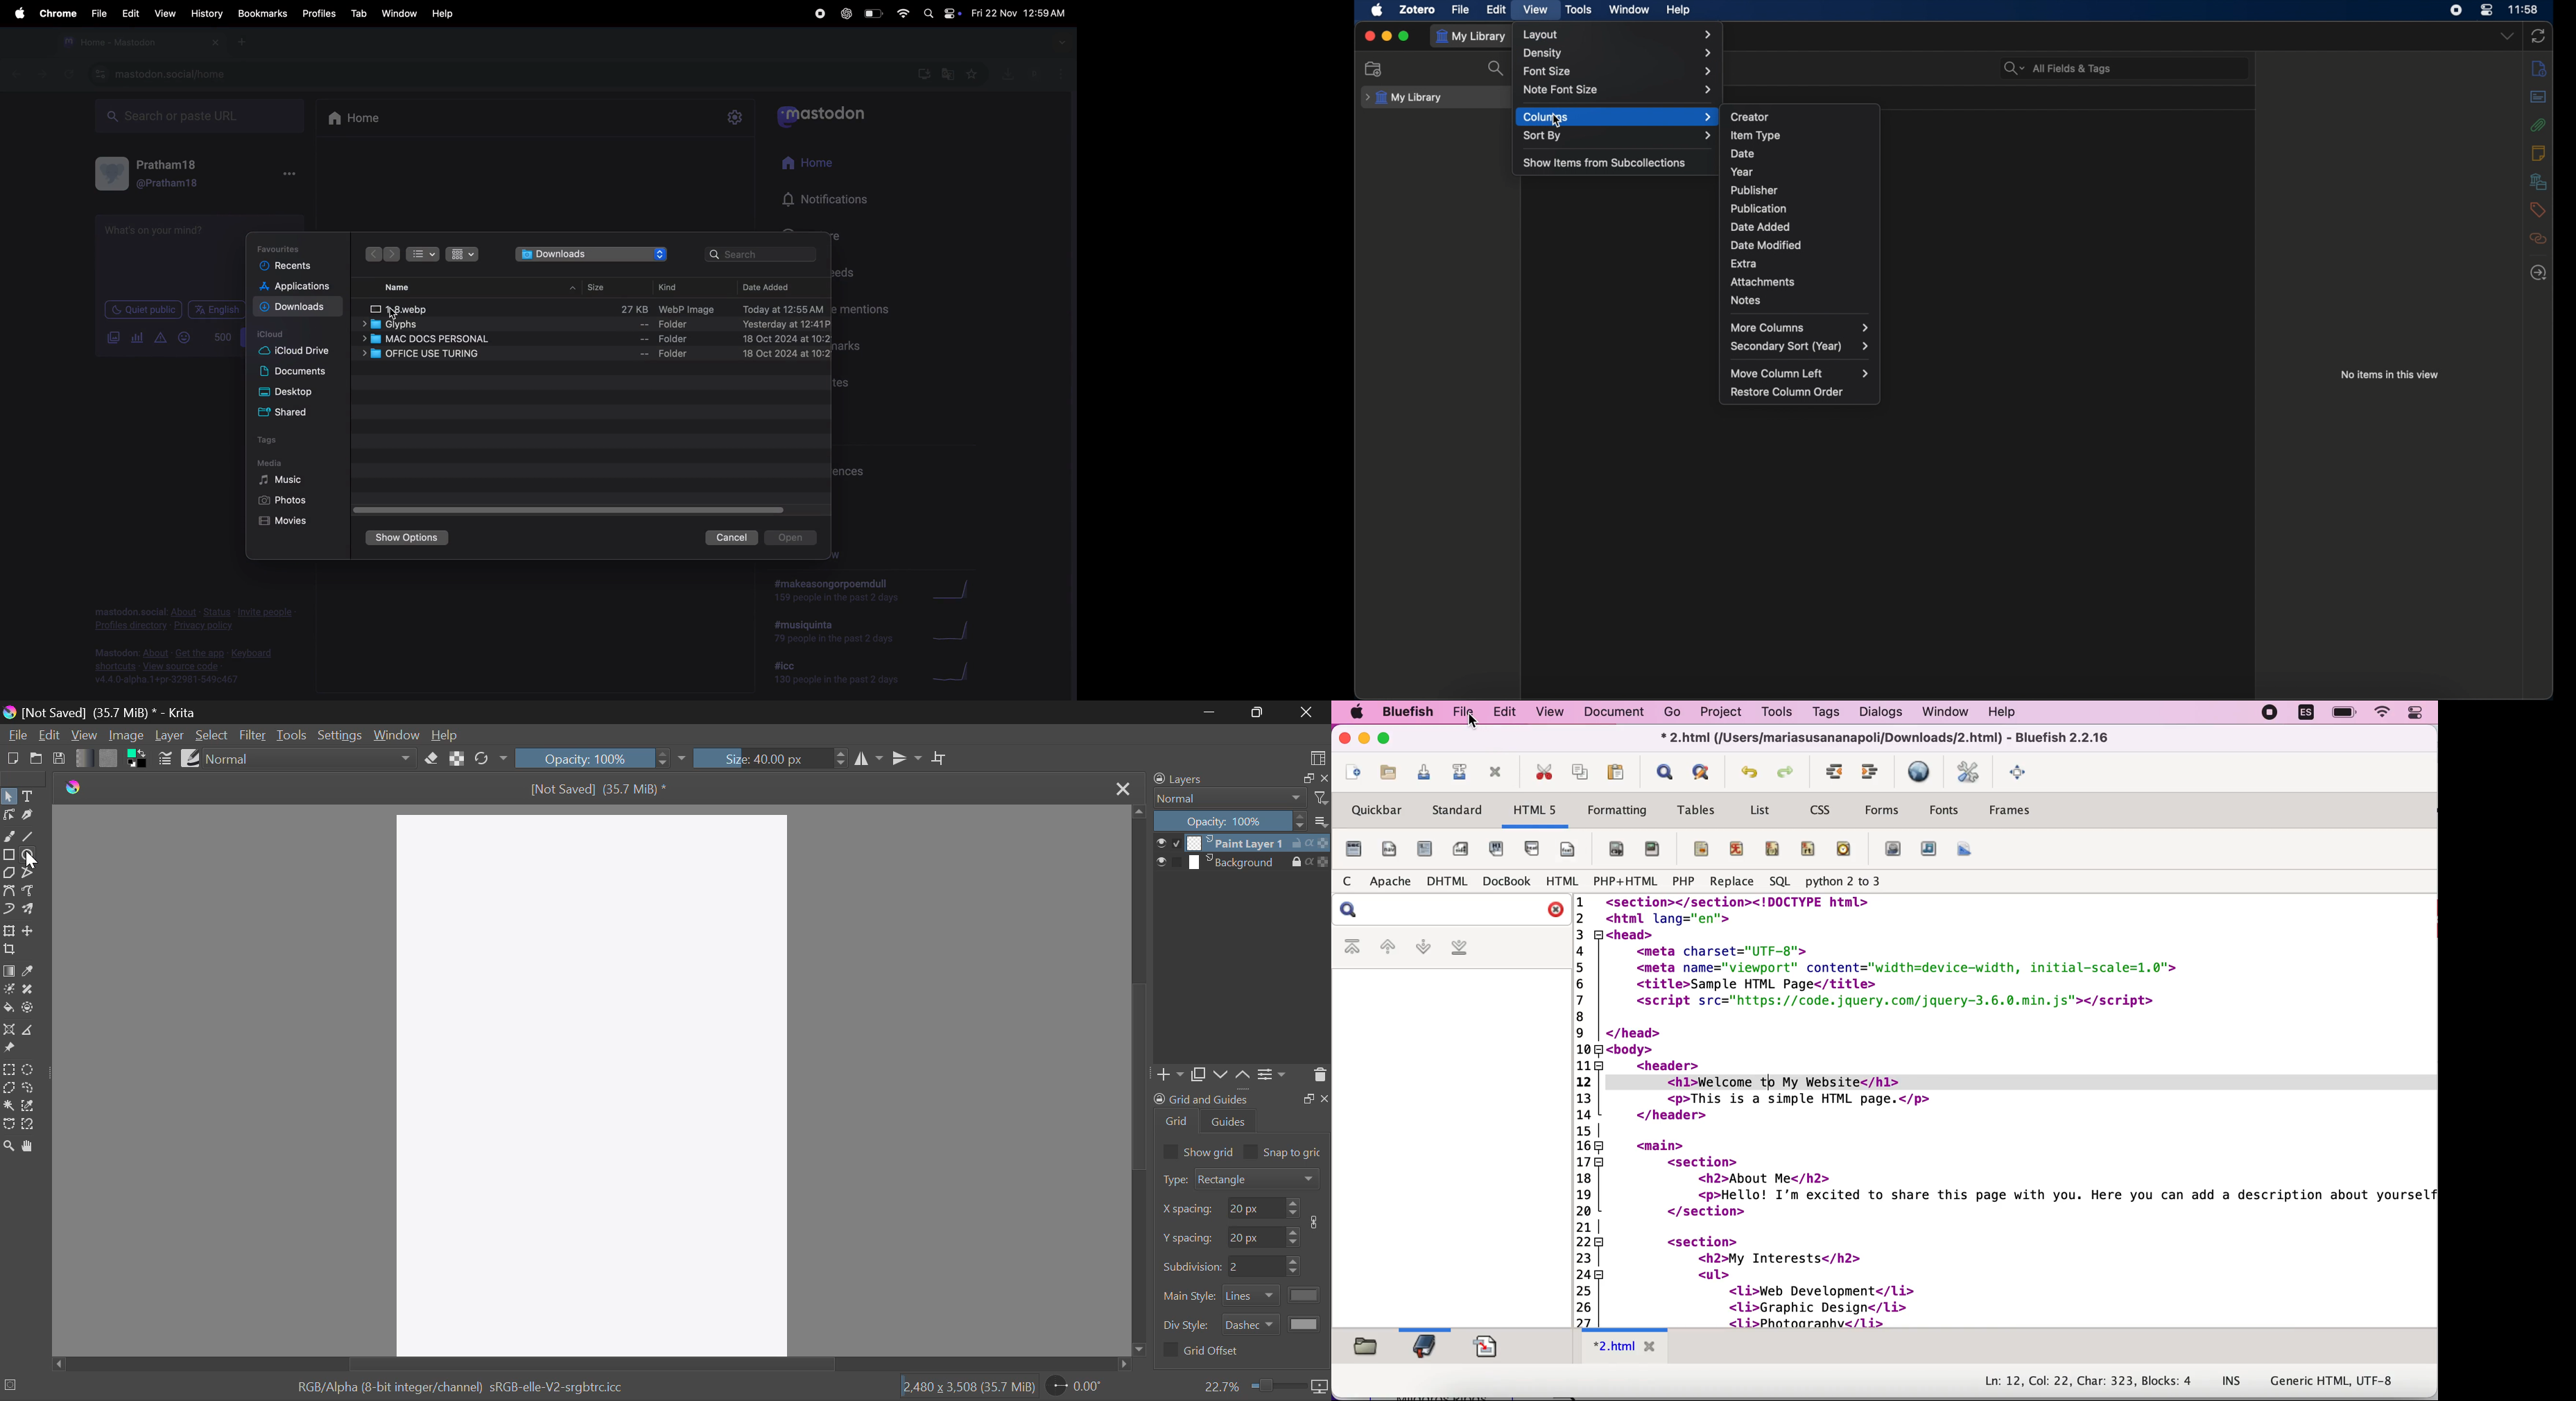 This screenshot has height=1428, width=2576. What do you see at coordinates (101, 74) in the screenshot?
I see `view site information` at bounding box center [101, 74].